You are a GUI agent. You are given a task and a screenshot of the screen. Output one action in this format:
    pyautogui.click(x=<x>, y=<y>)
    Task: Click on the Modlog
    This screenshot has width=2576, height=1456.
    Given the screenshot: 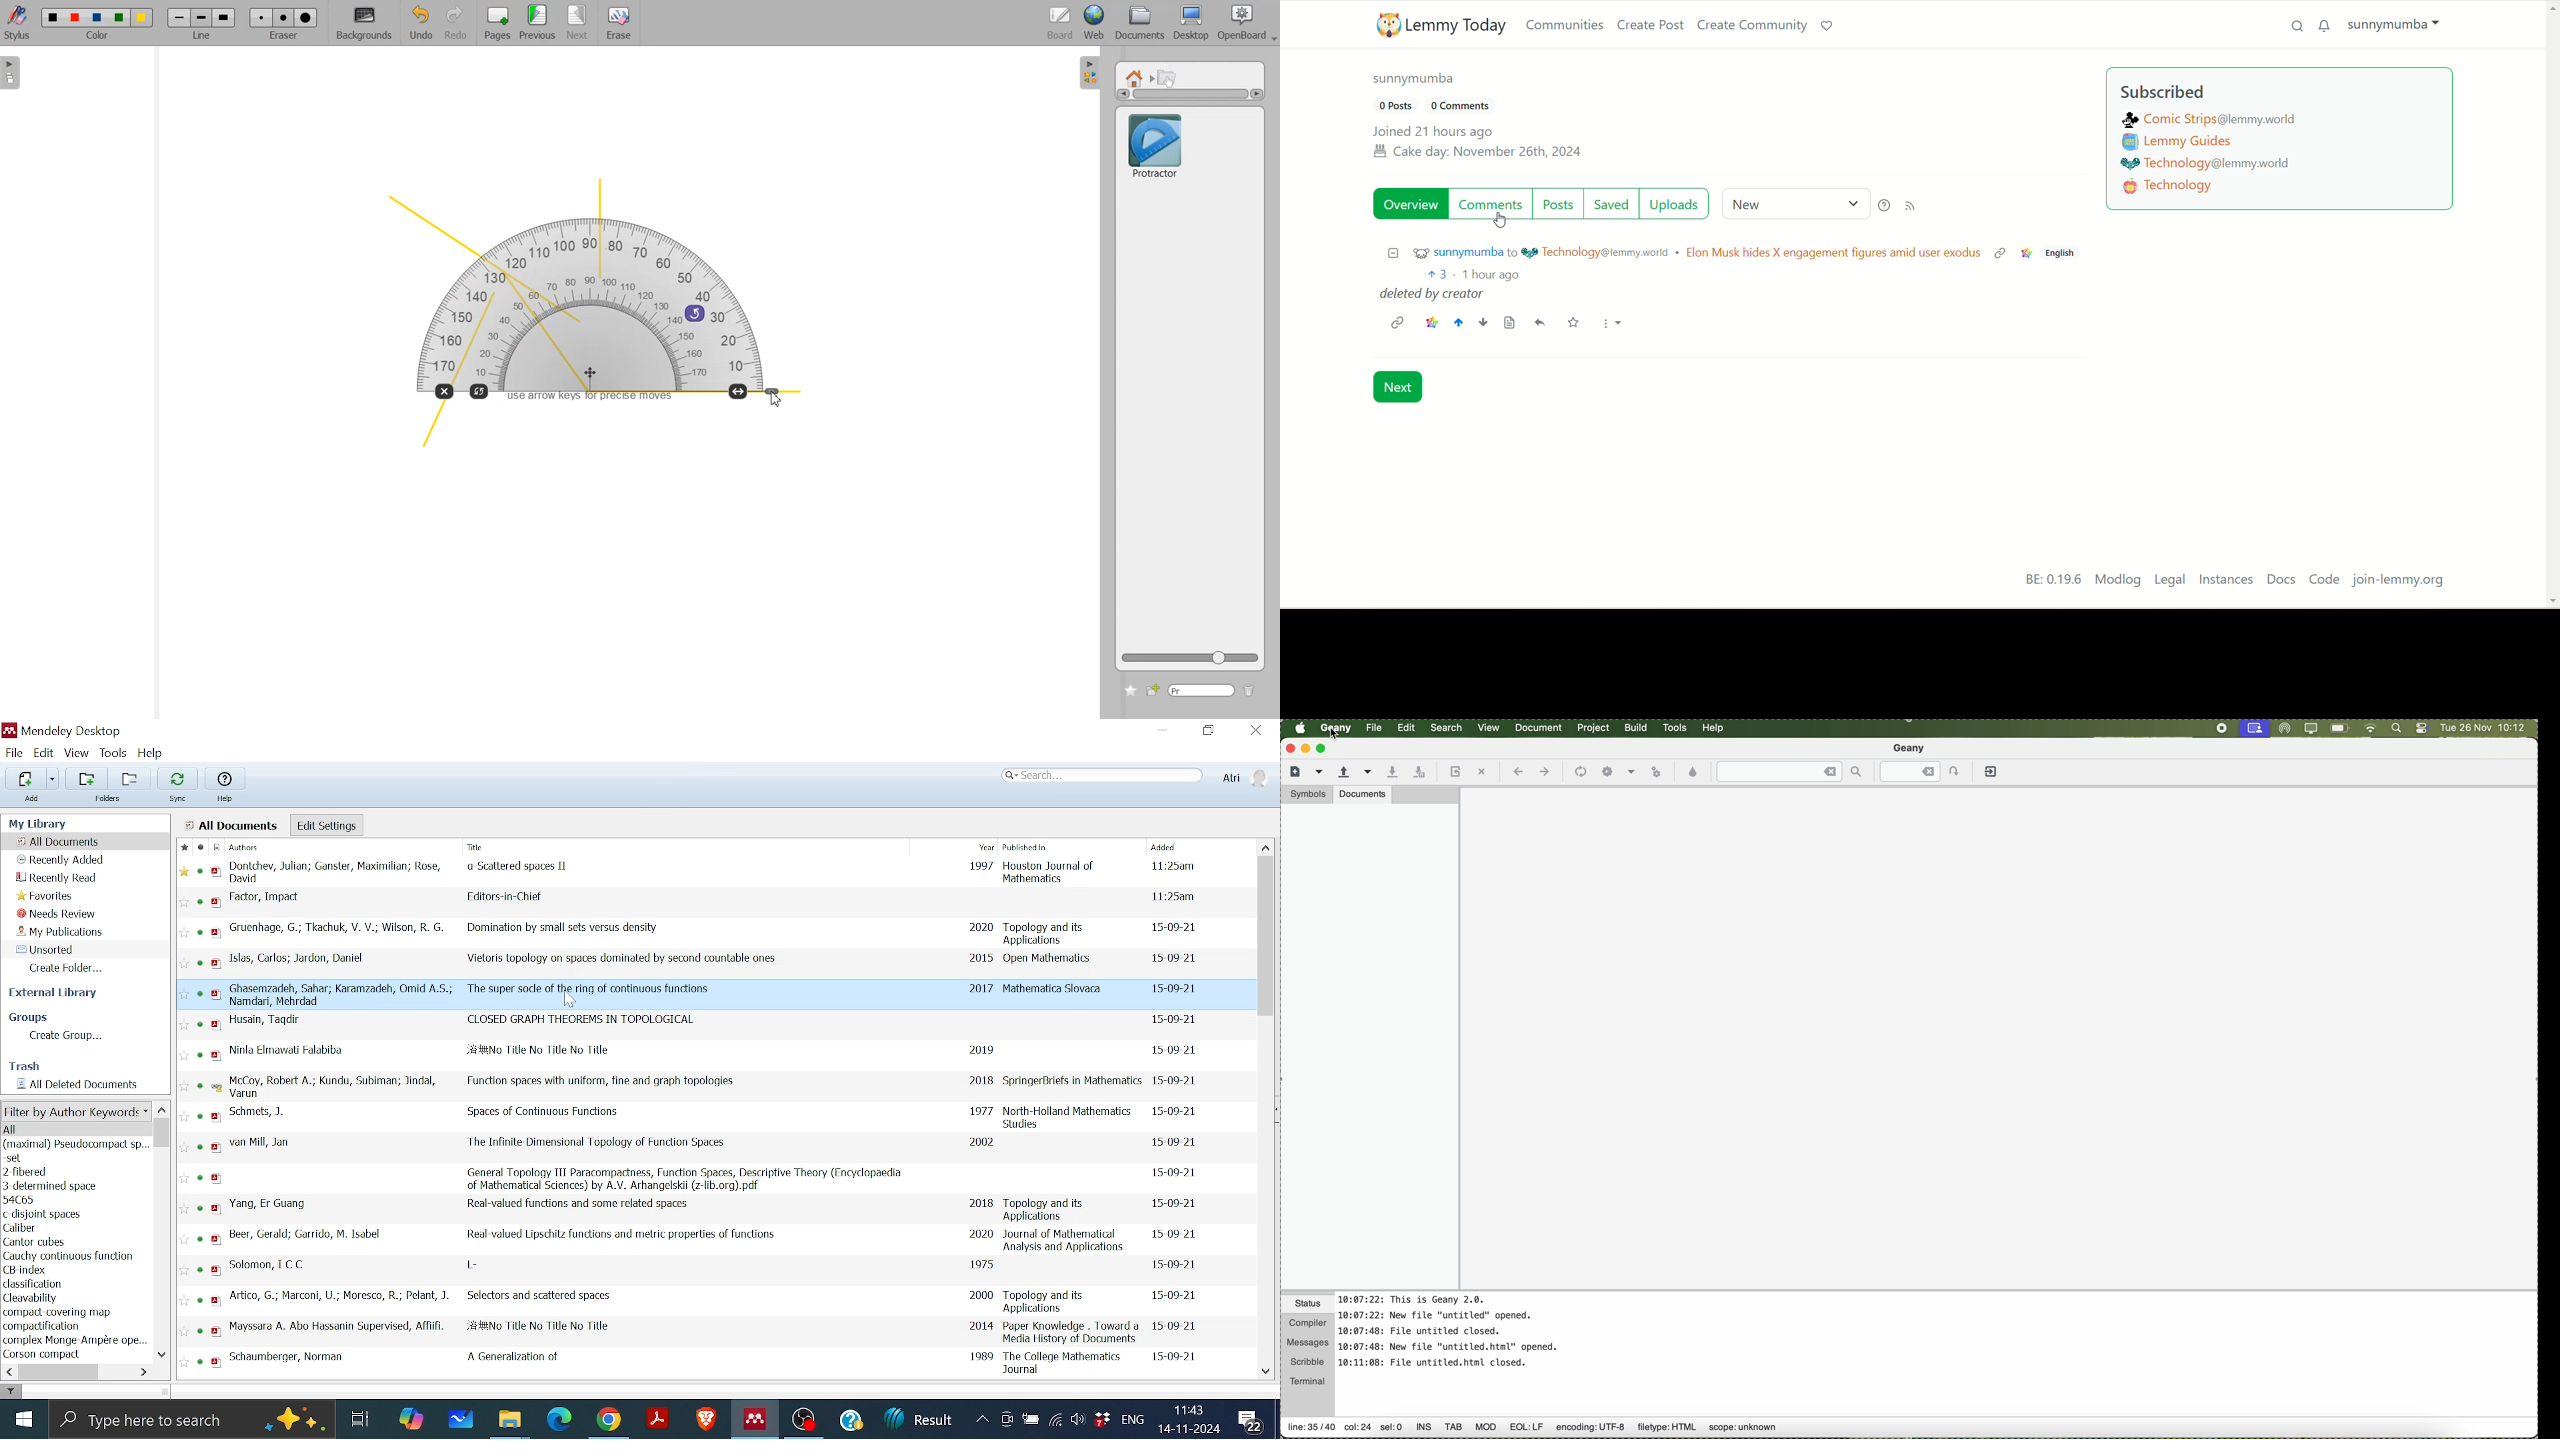 What is the action you would take?
    pyautogui.click(x=2116, y=581)
    